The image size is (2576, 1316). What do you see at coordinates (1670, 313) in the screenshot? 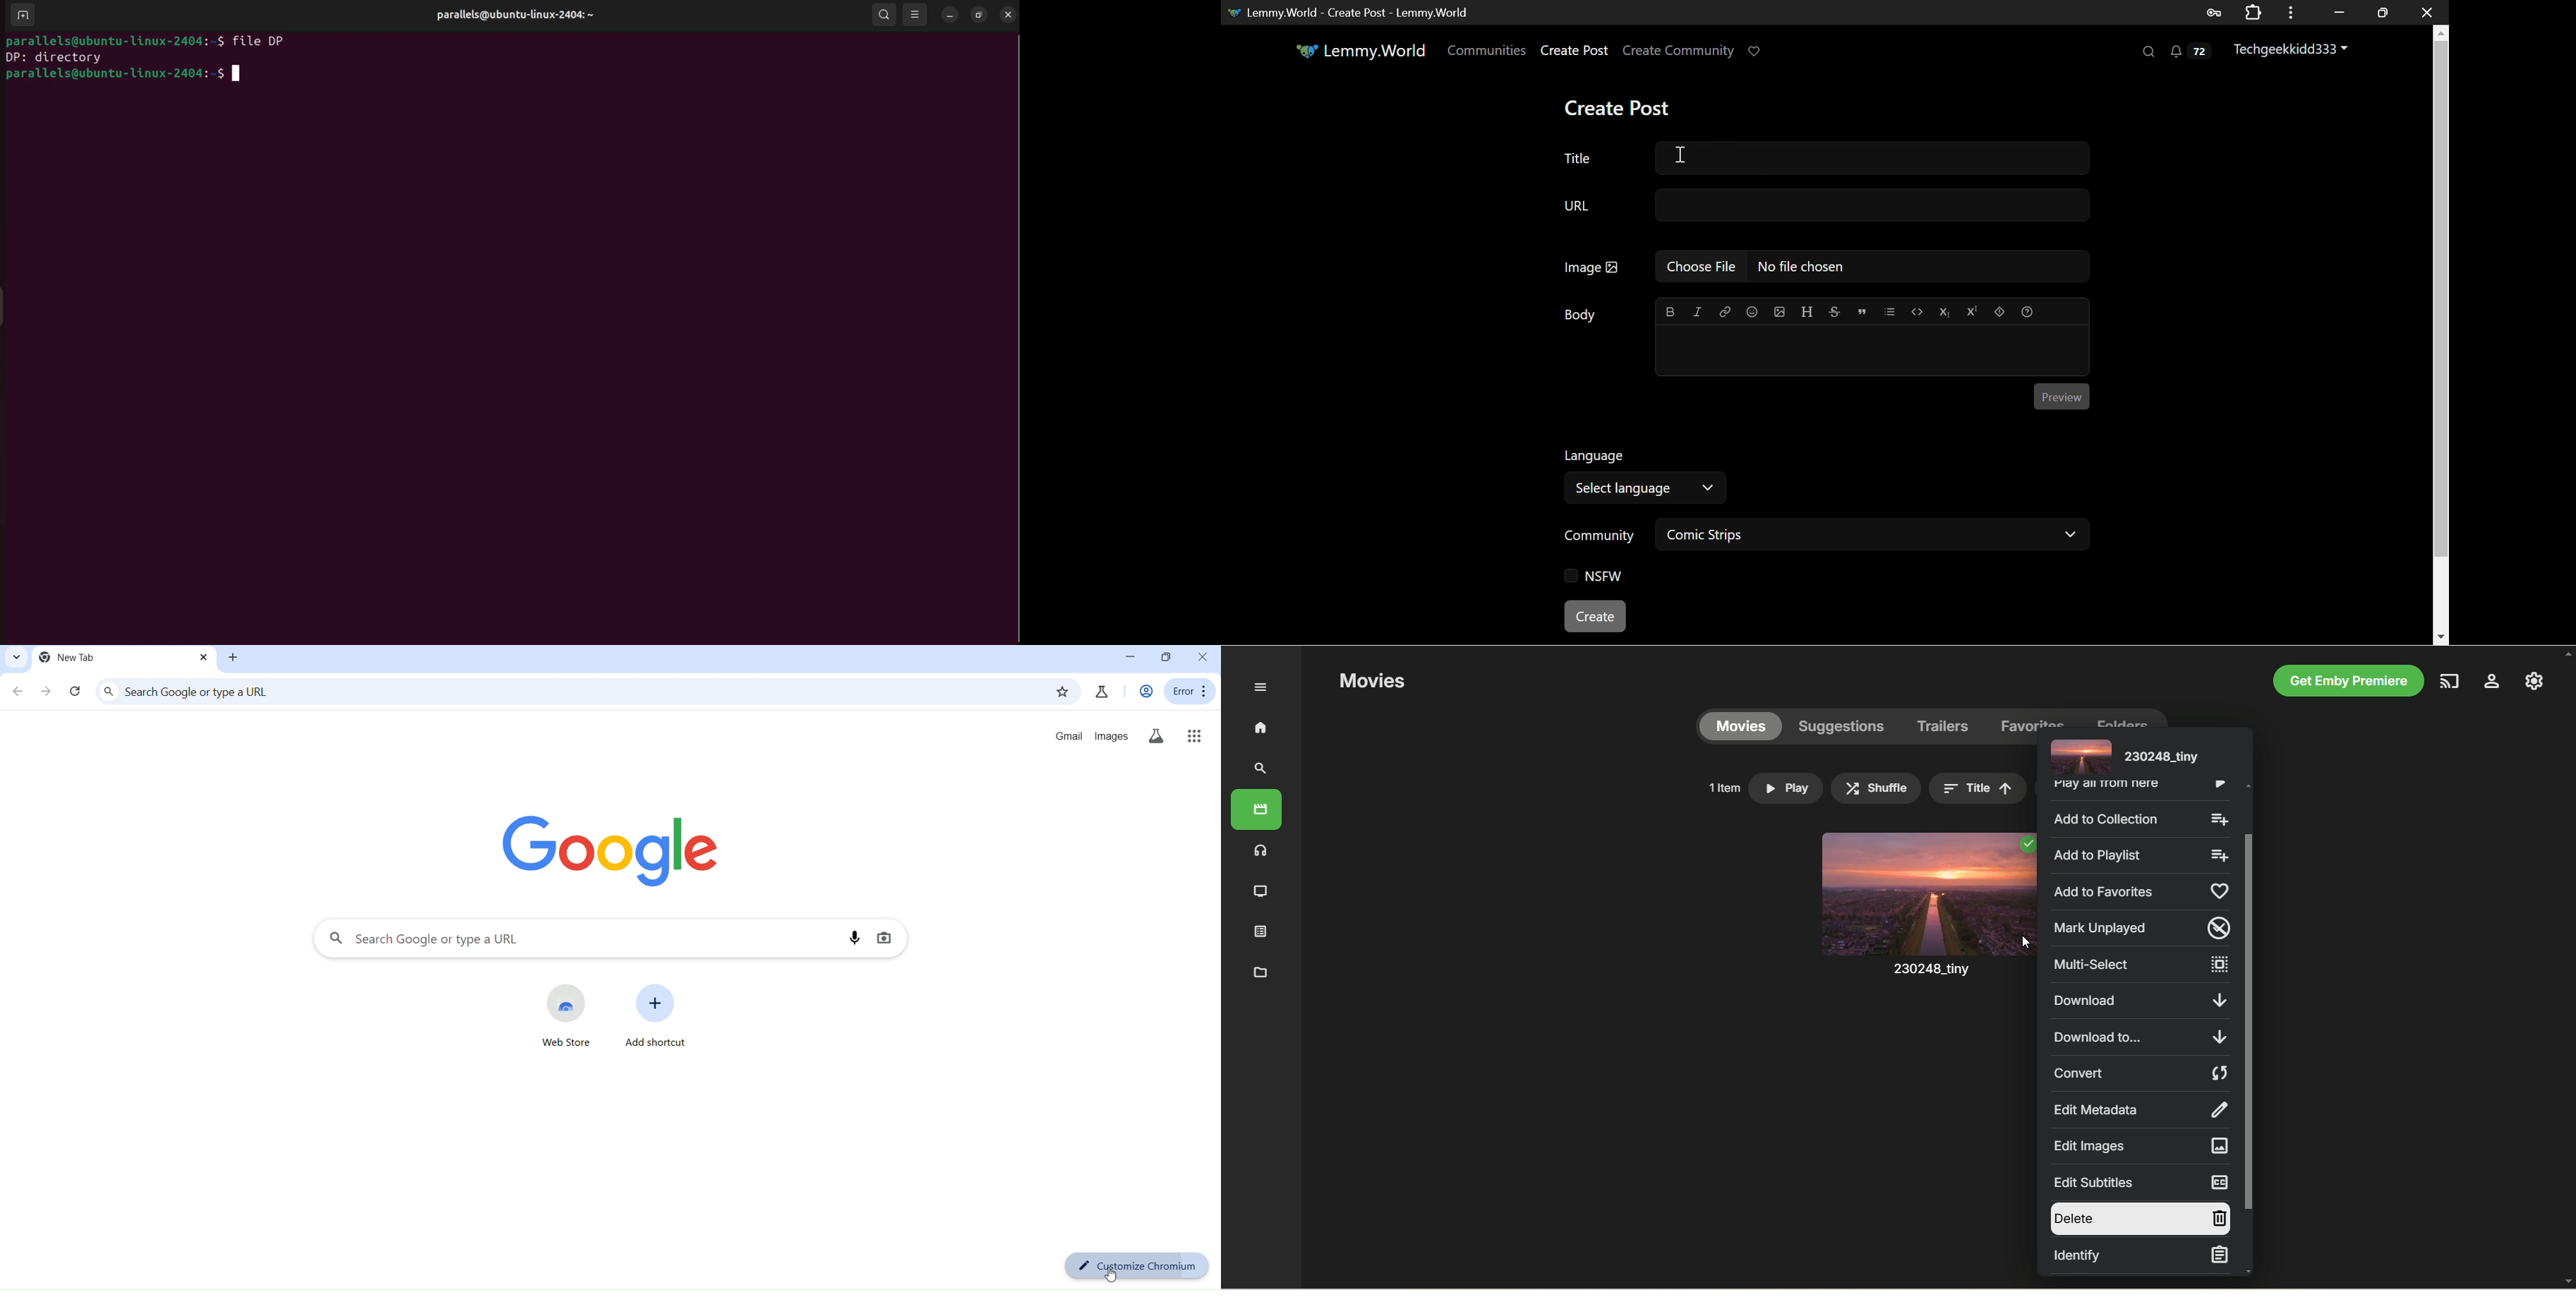
I see `Bold` at bounding box center [1670, 313].